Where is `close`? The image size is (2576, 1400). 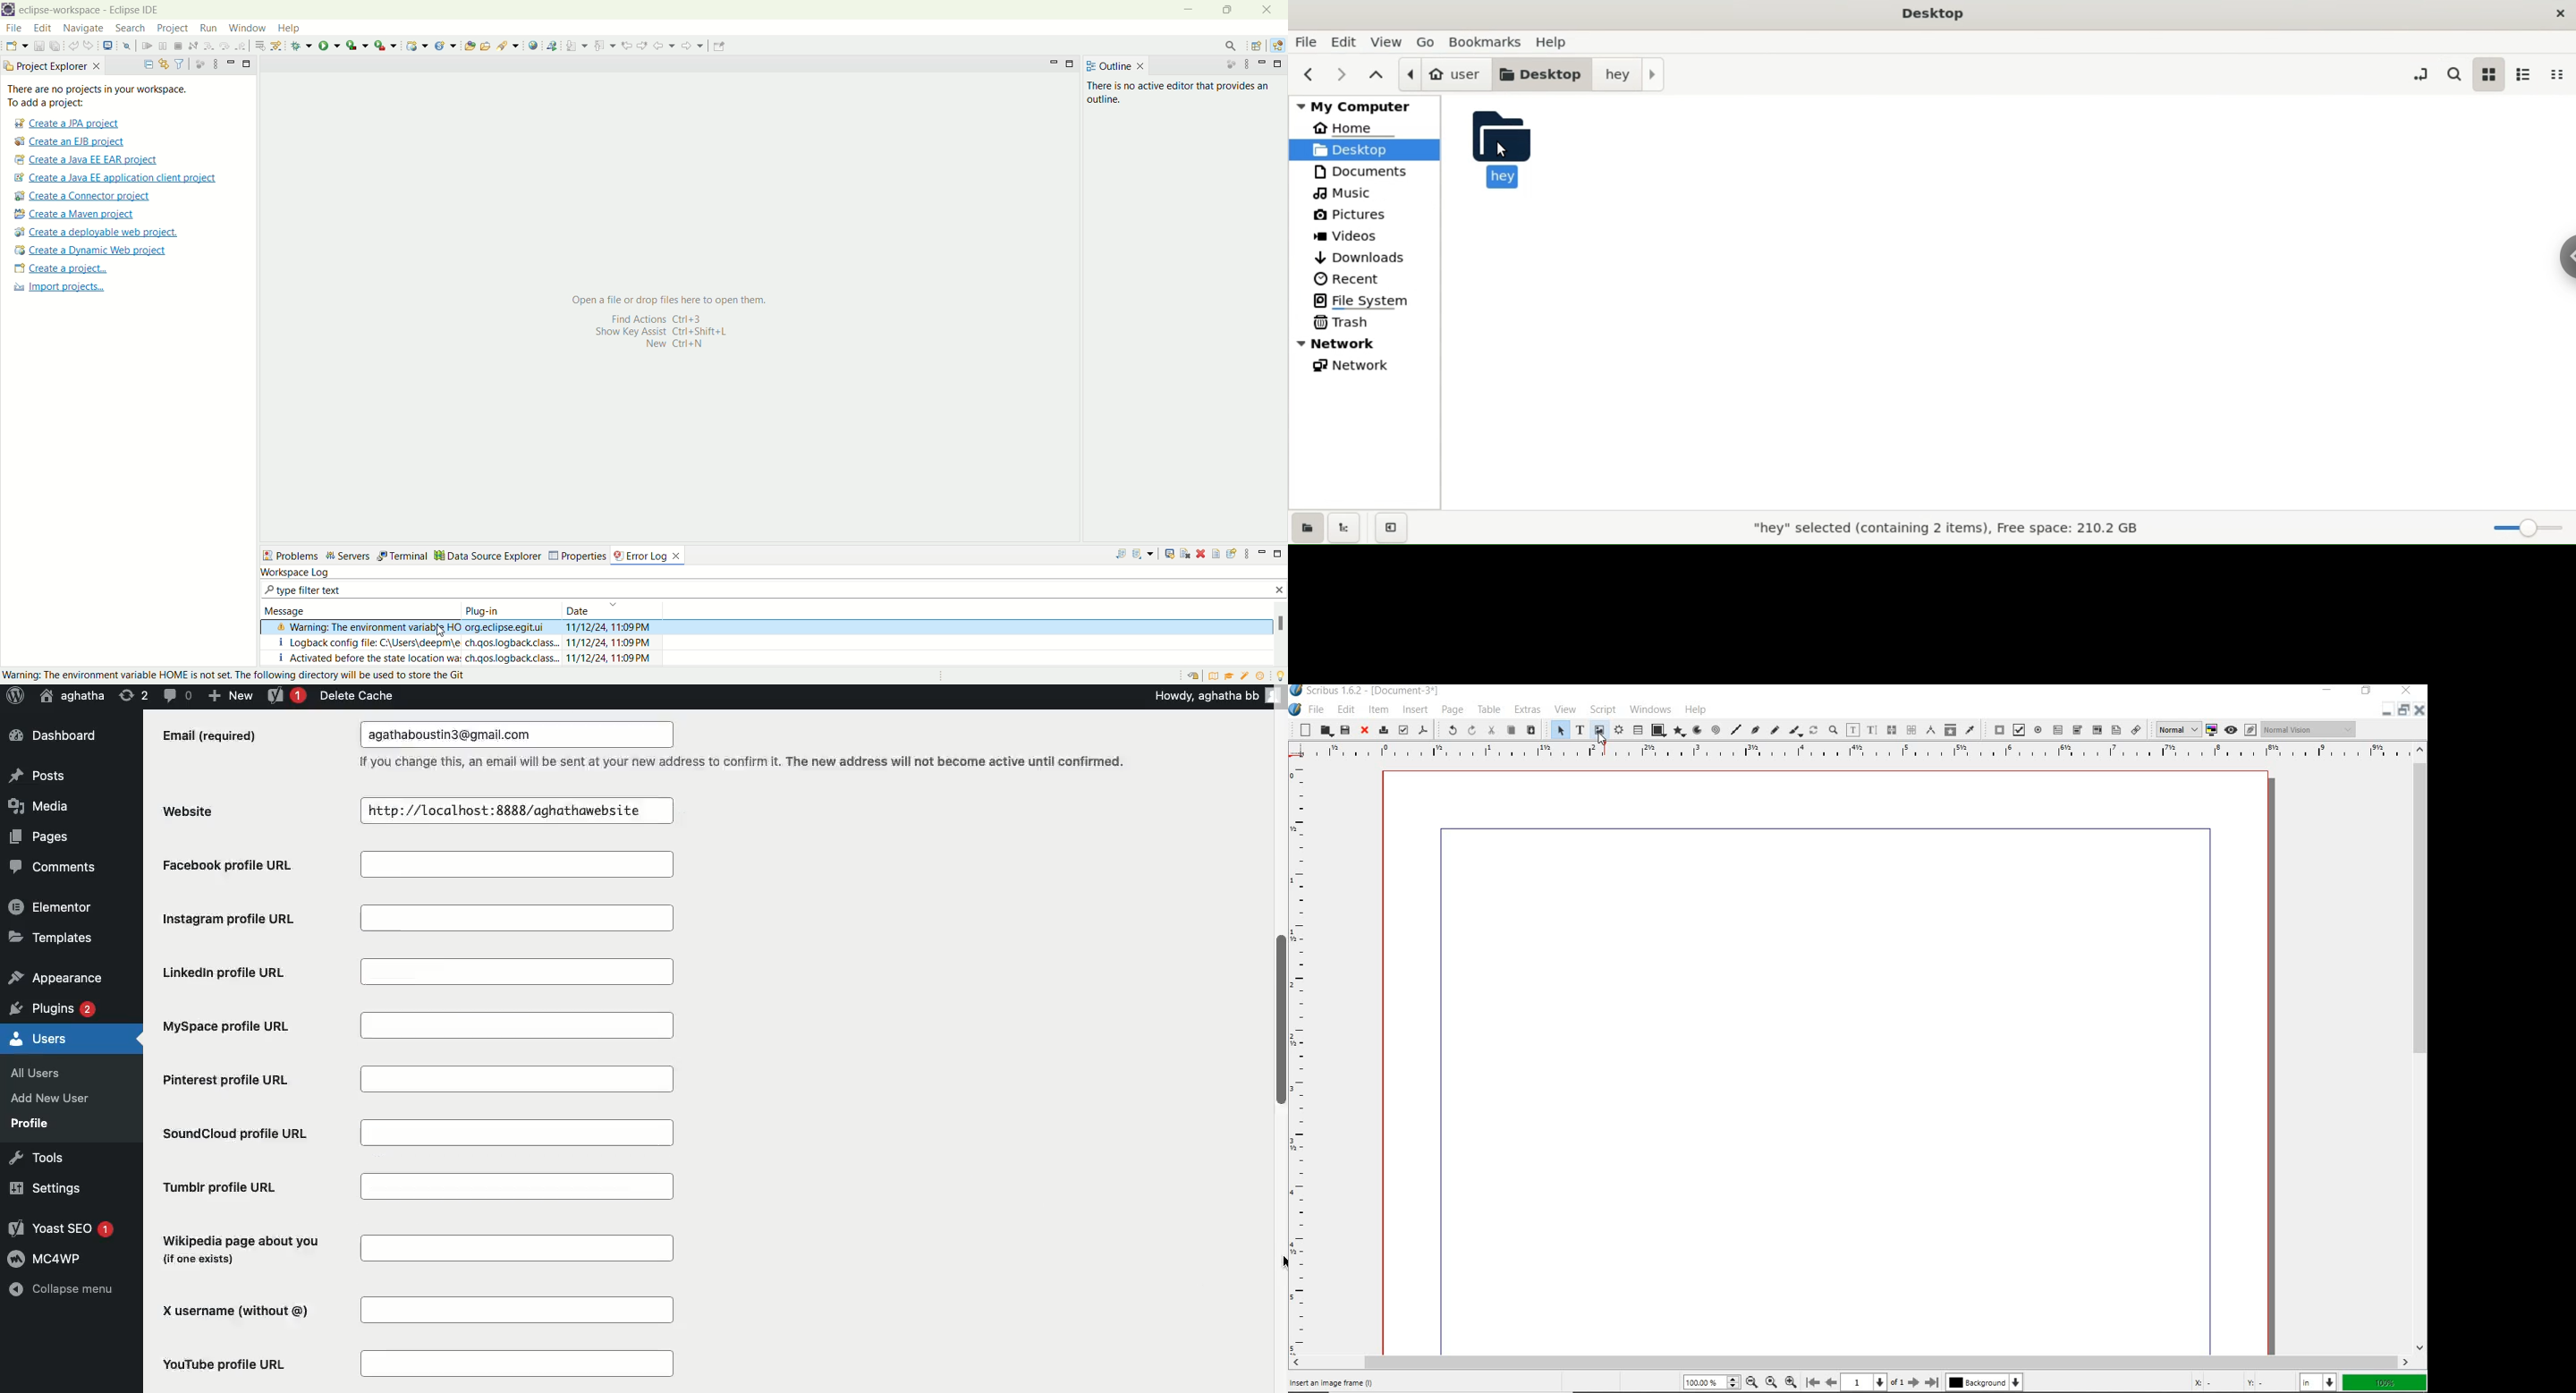
close is located at coordinates (1365, 730).